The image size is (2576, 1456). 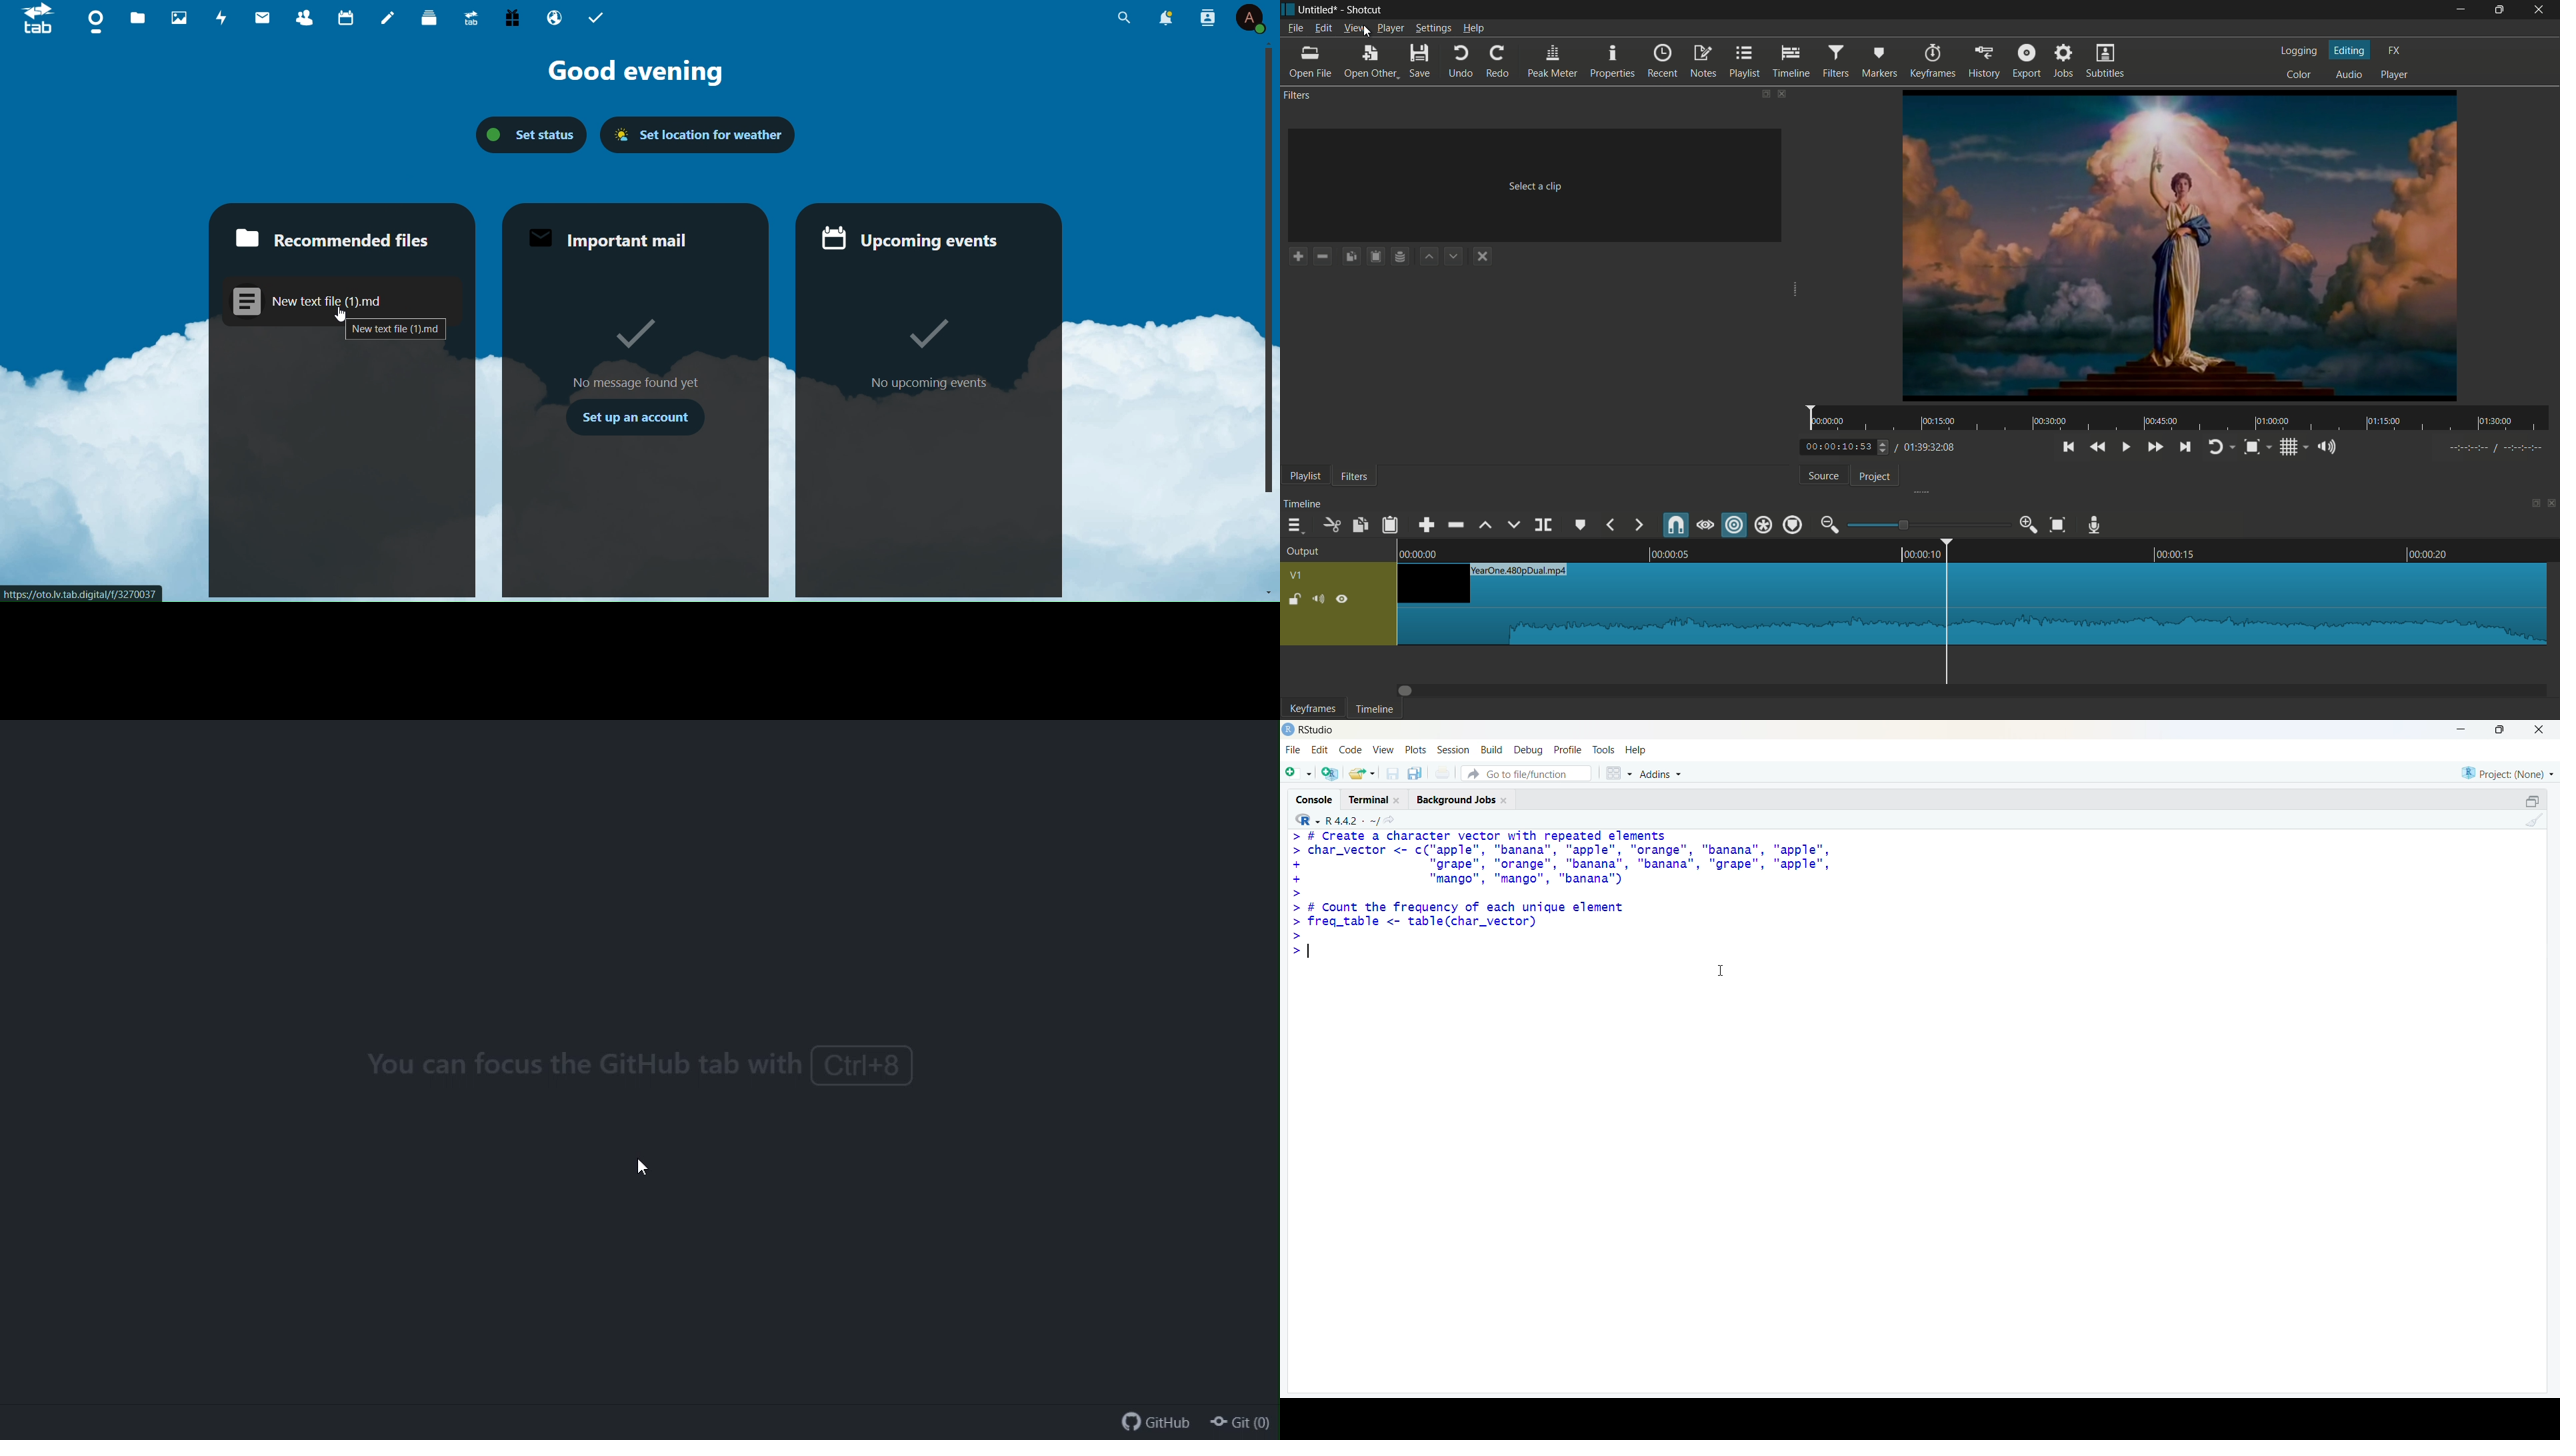 What do you see at coordinates (1462, 799) in the screenshot?
I see `Background Jobs` at bounding box center [1462, 799].